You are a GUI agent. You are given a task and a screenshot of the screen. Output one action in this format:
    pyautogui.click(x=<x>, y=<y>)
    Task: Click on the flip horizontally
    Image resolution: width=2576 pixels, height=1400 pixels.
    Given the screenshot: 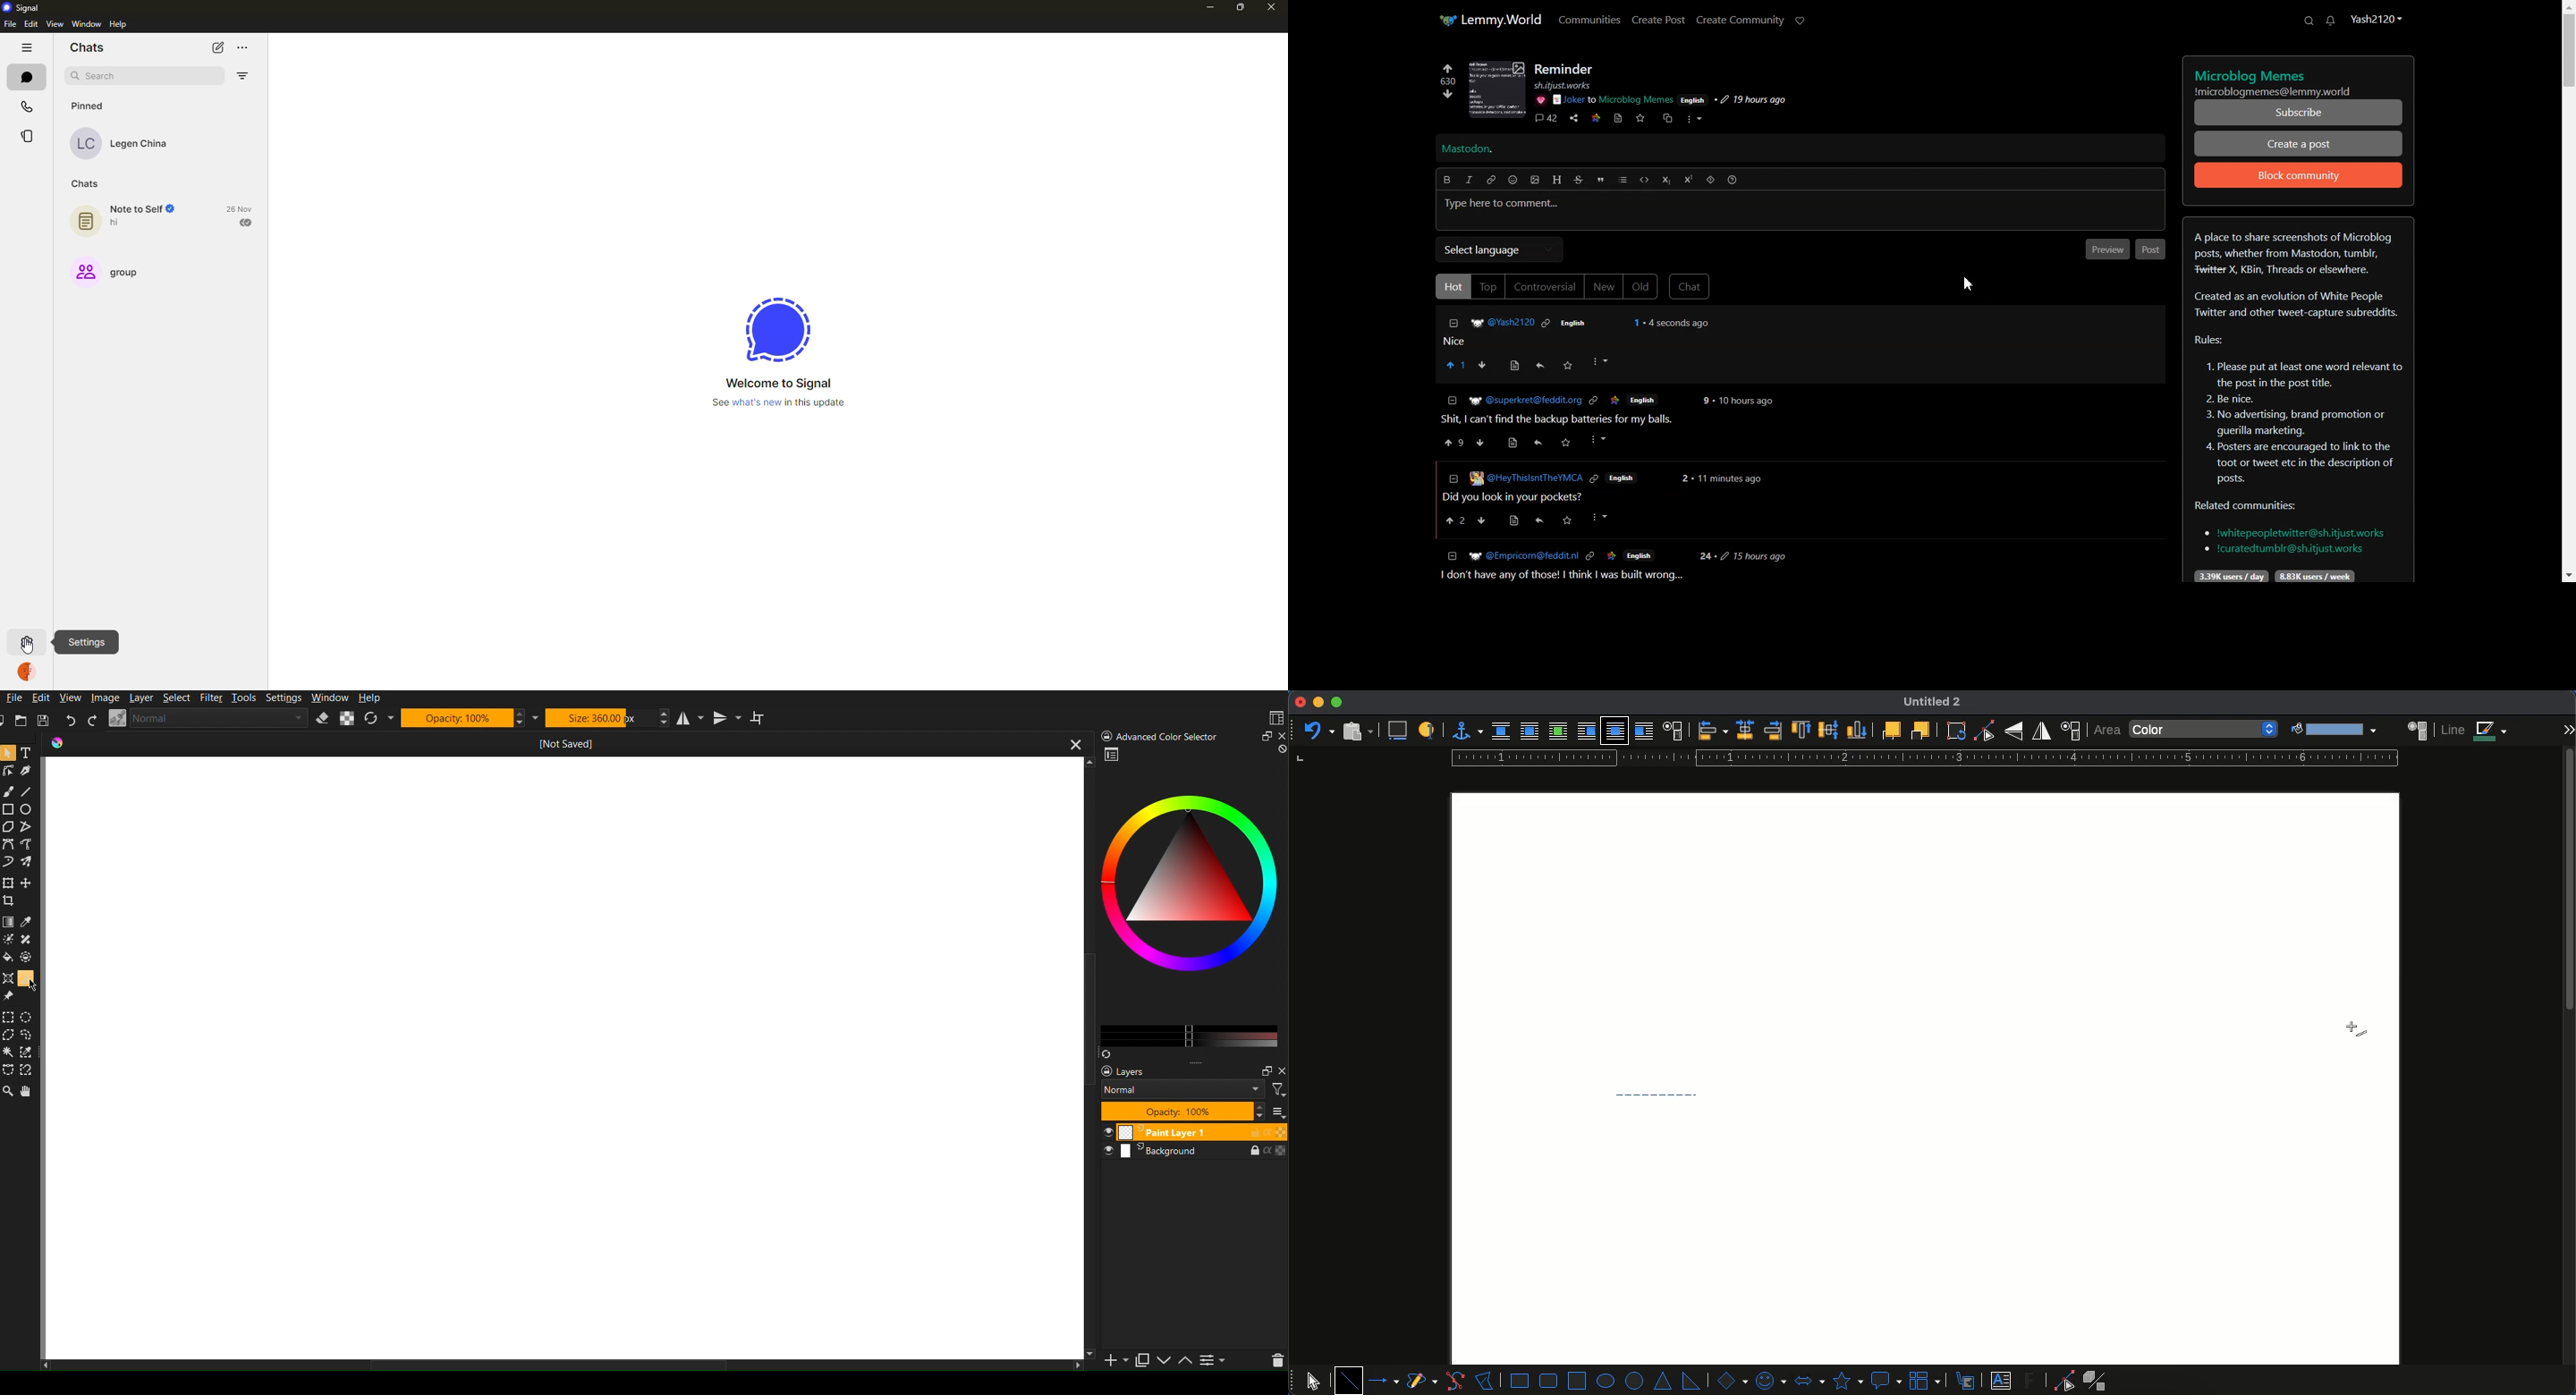 What is the action you would take?
    pyautogui.click(x=2042, y=731)
    